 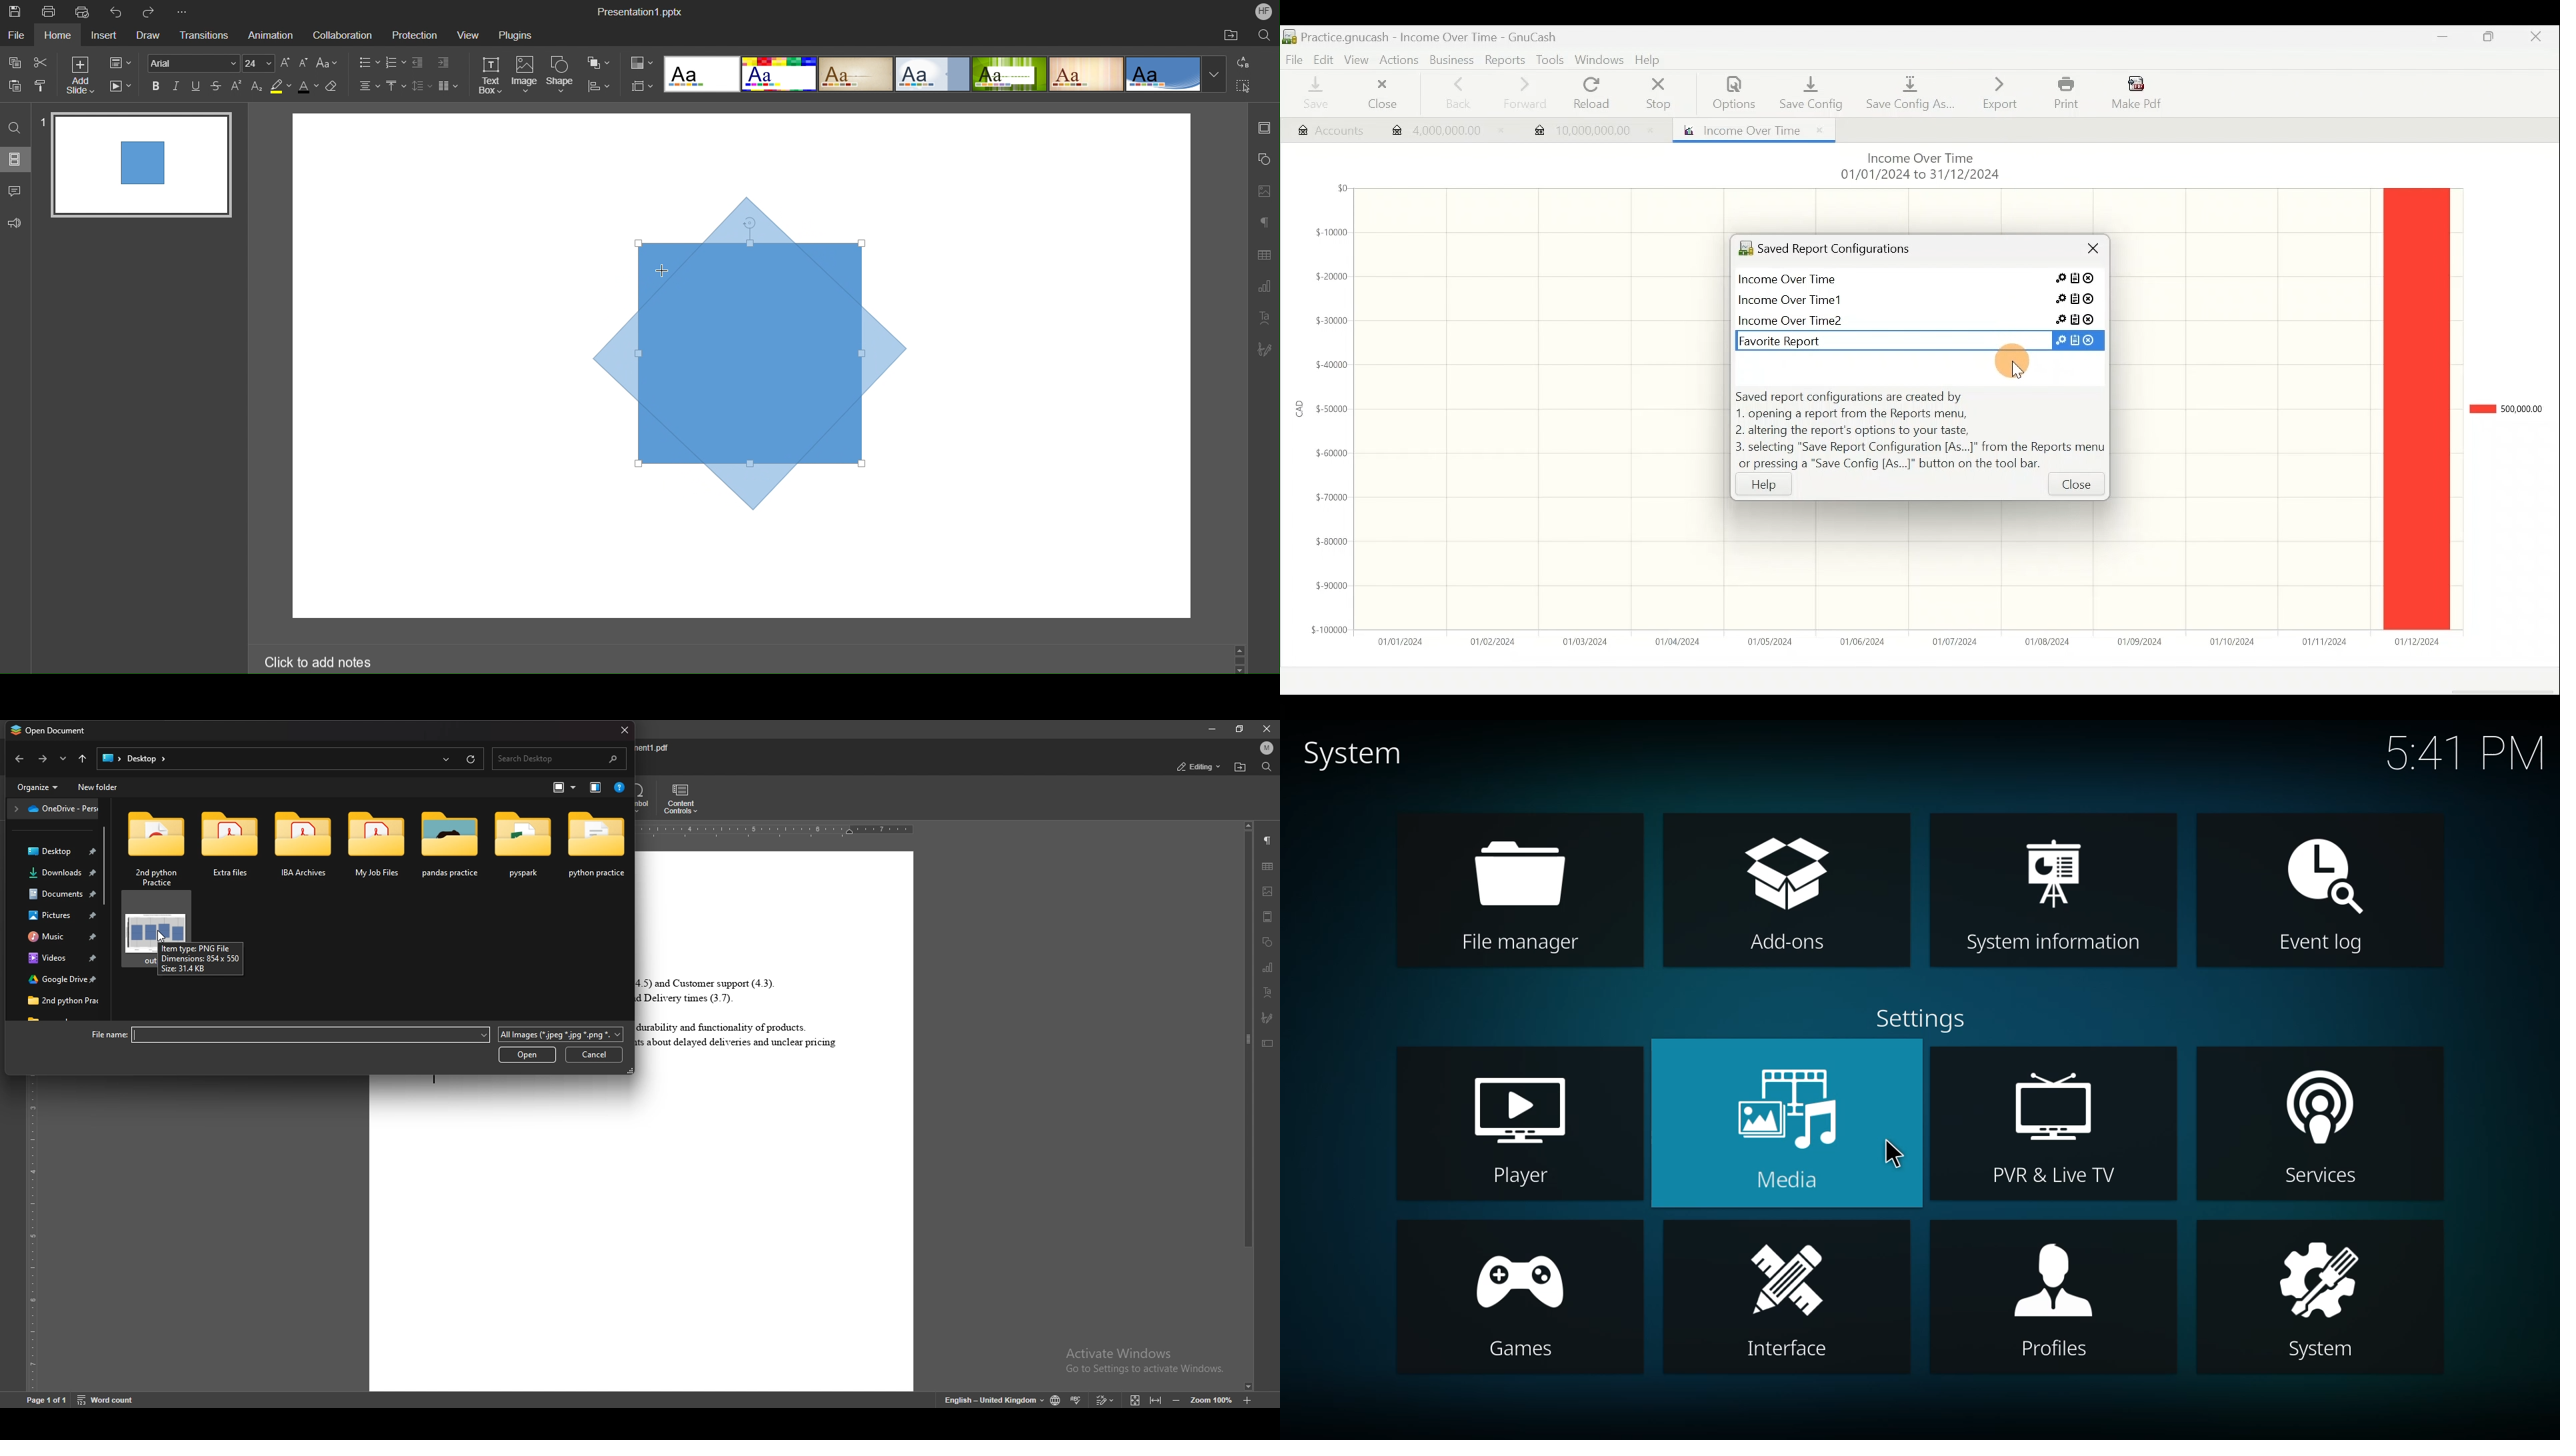 What do you see at coordinates (526, 75) in the screenshot?
I see `Image` at bounding box center [526, 75].